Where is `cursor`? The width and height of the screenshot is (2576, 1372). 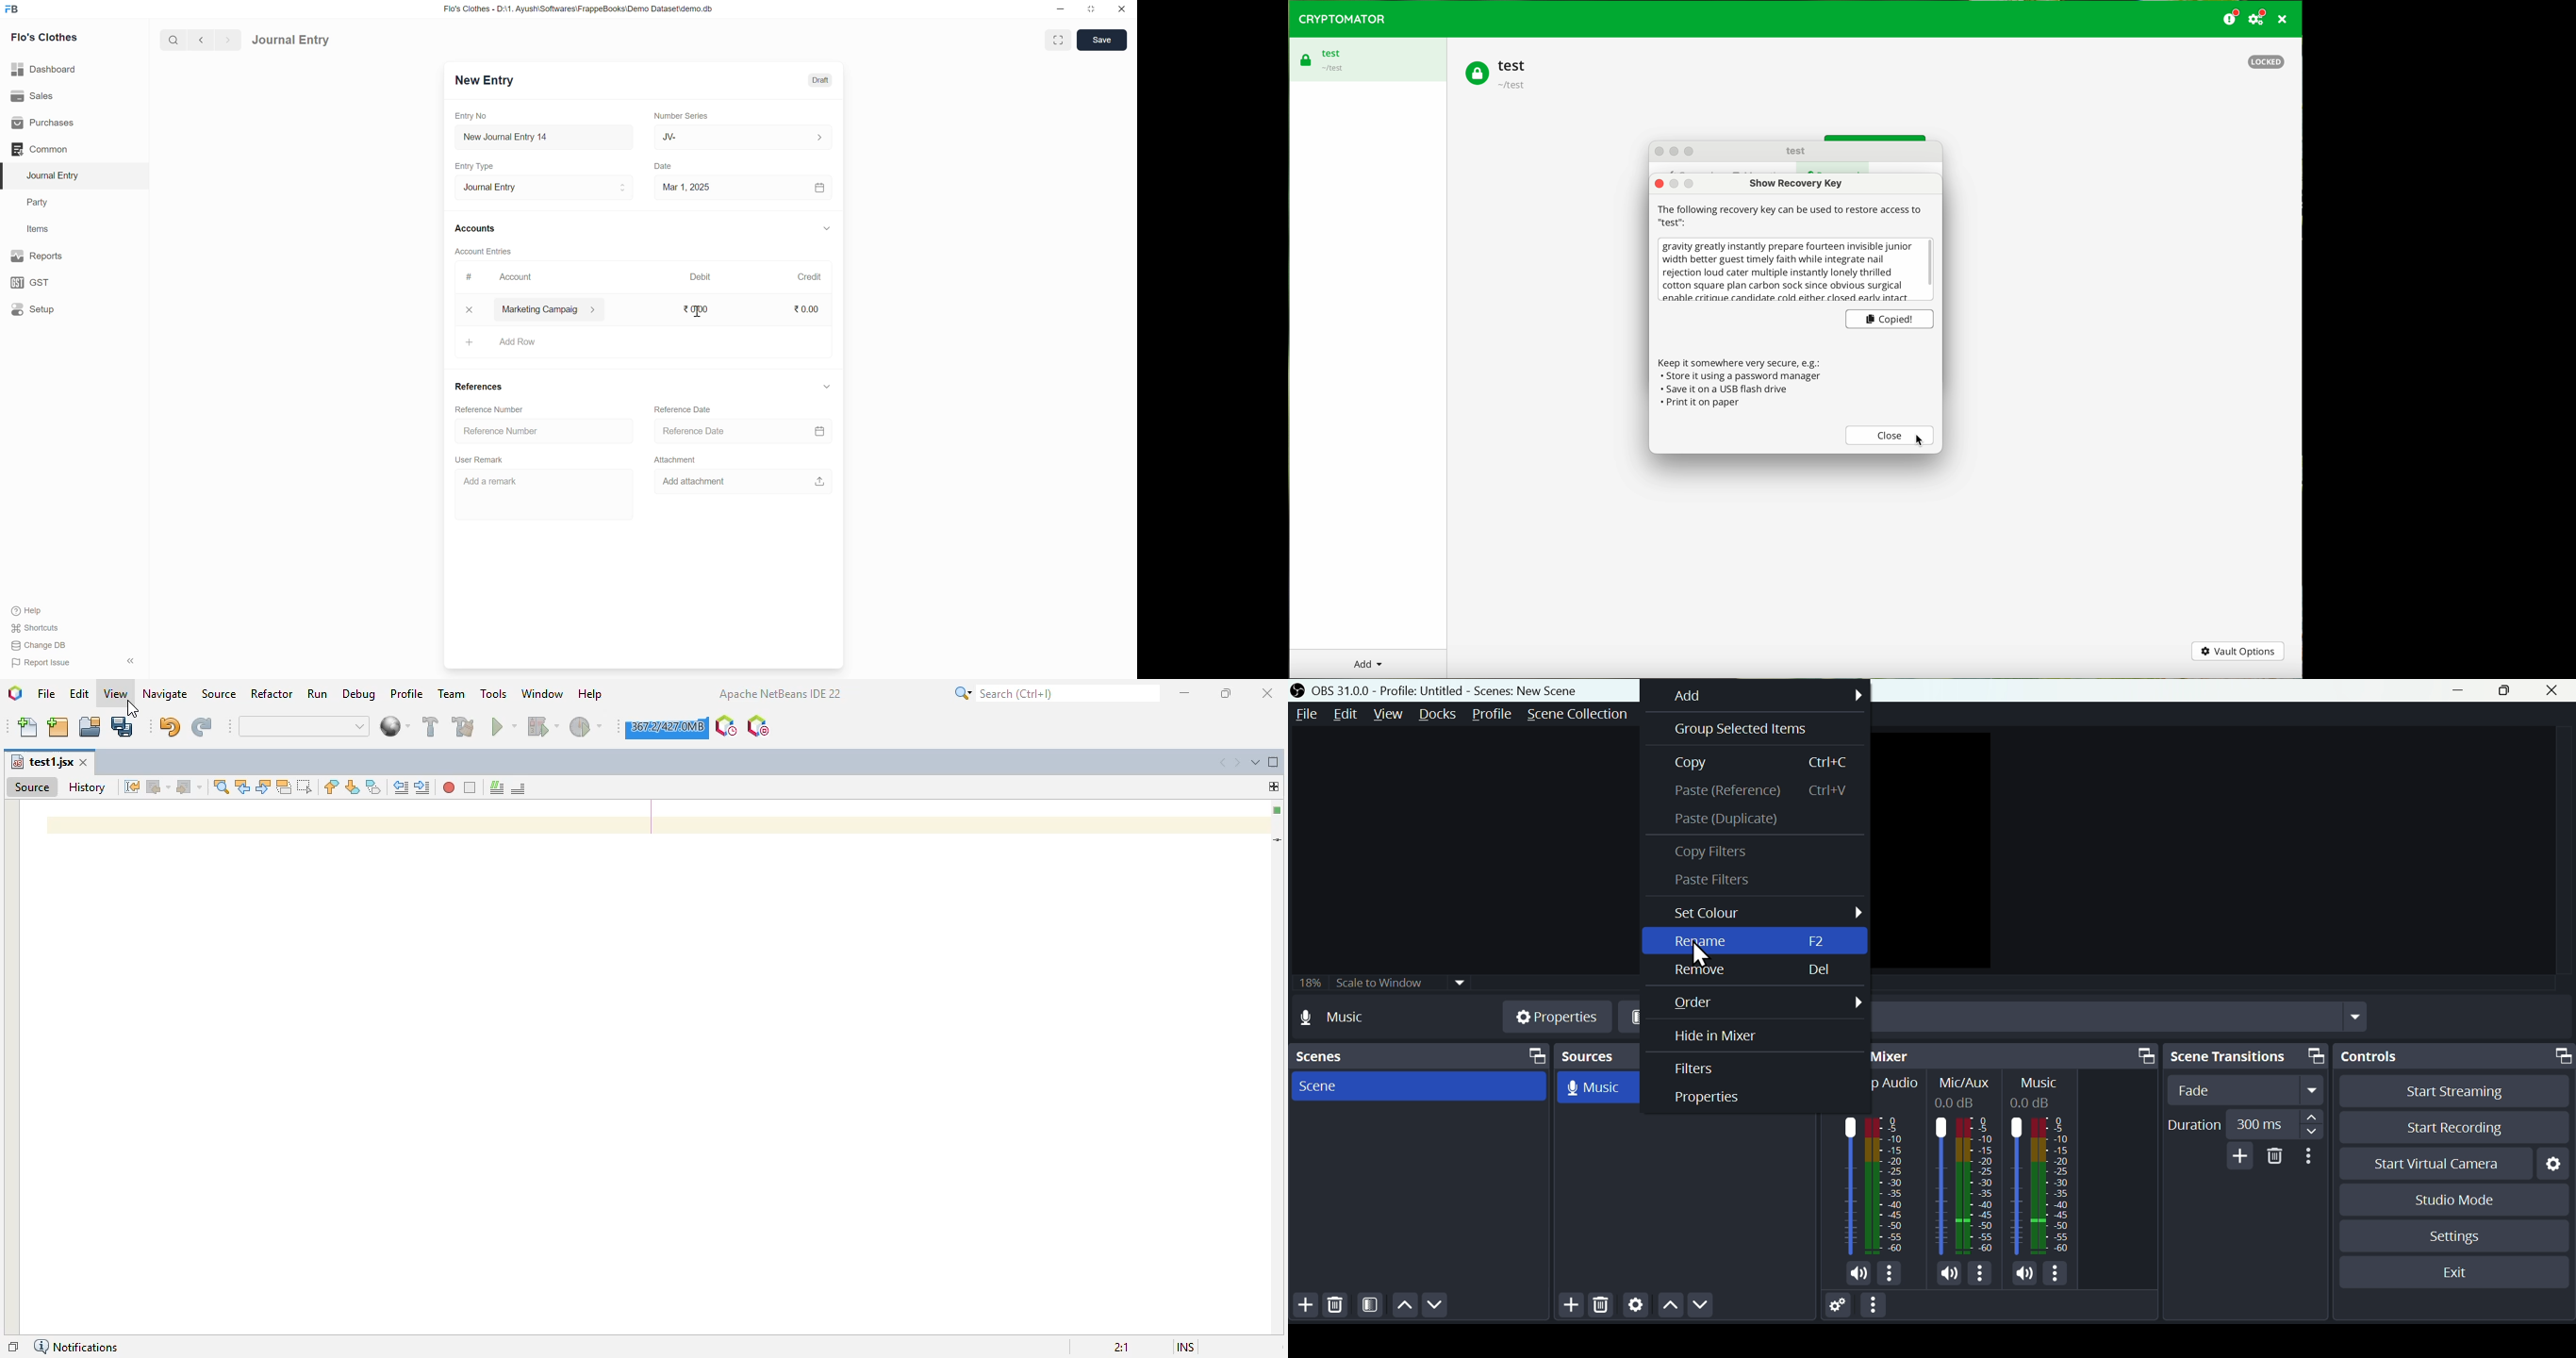
cursor is located at coordinates (698, 311).